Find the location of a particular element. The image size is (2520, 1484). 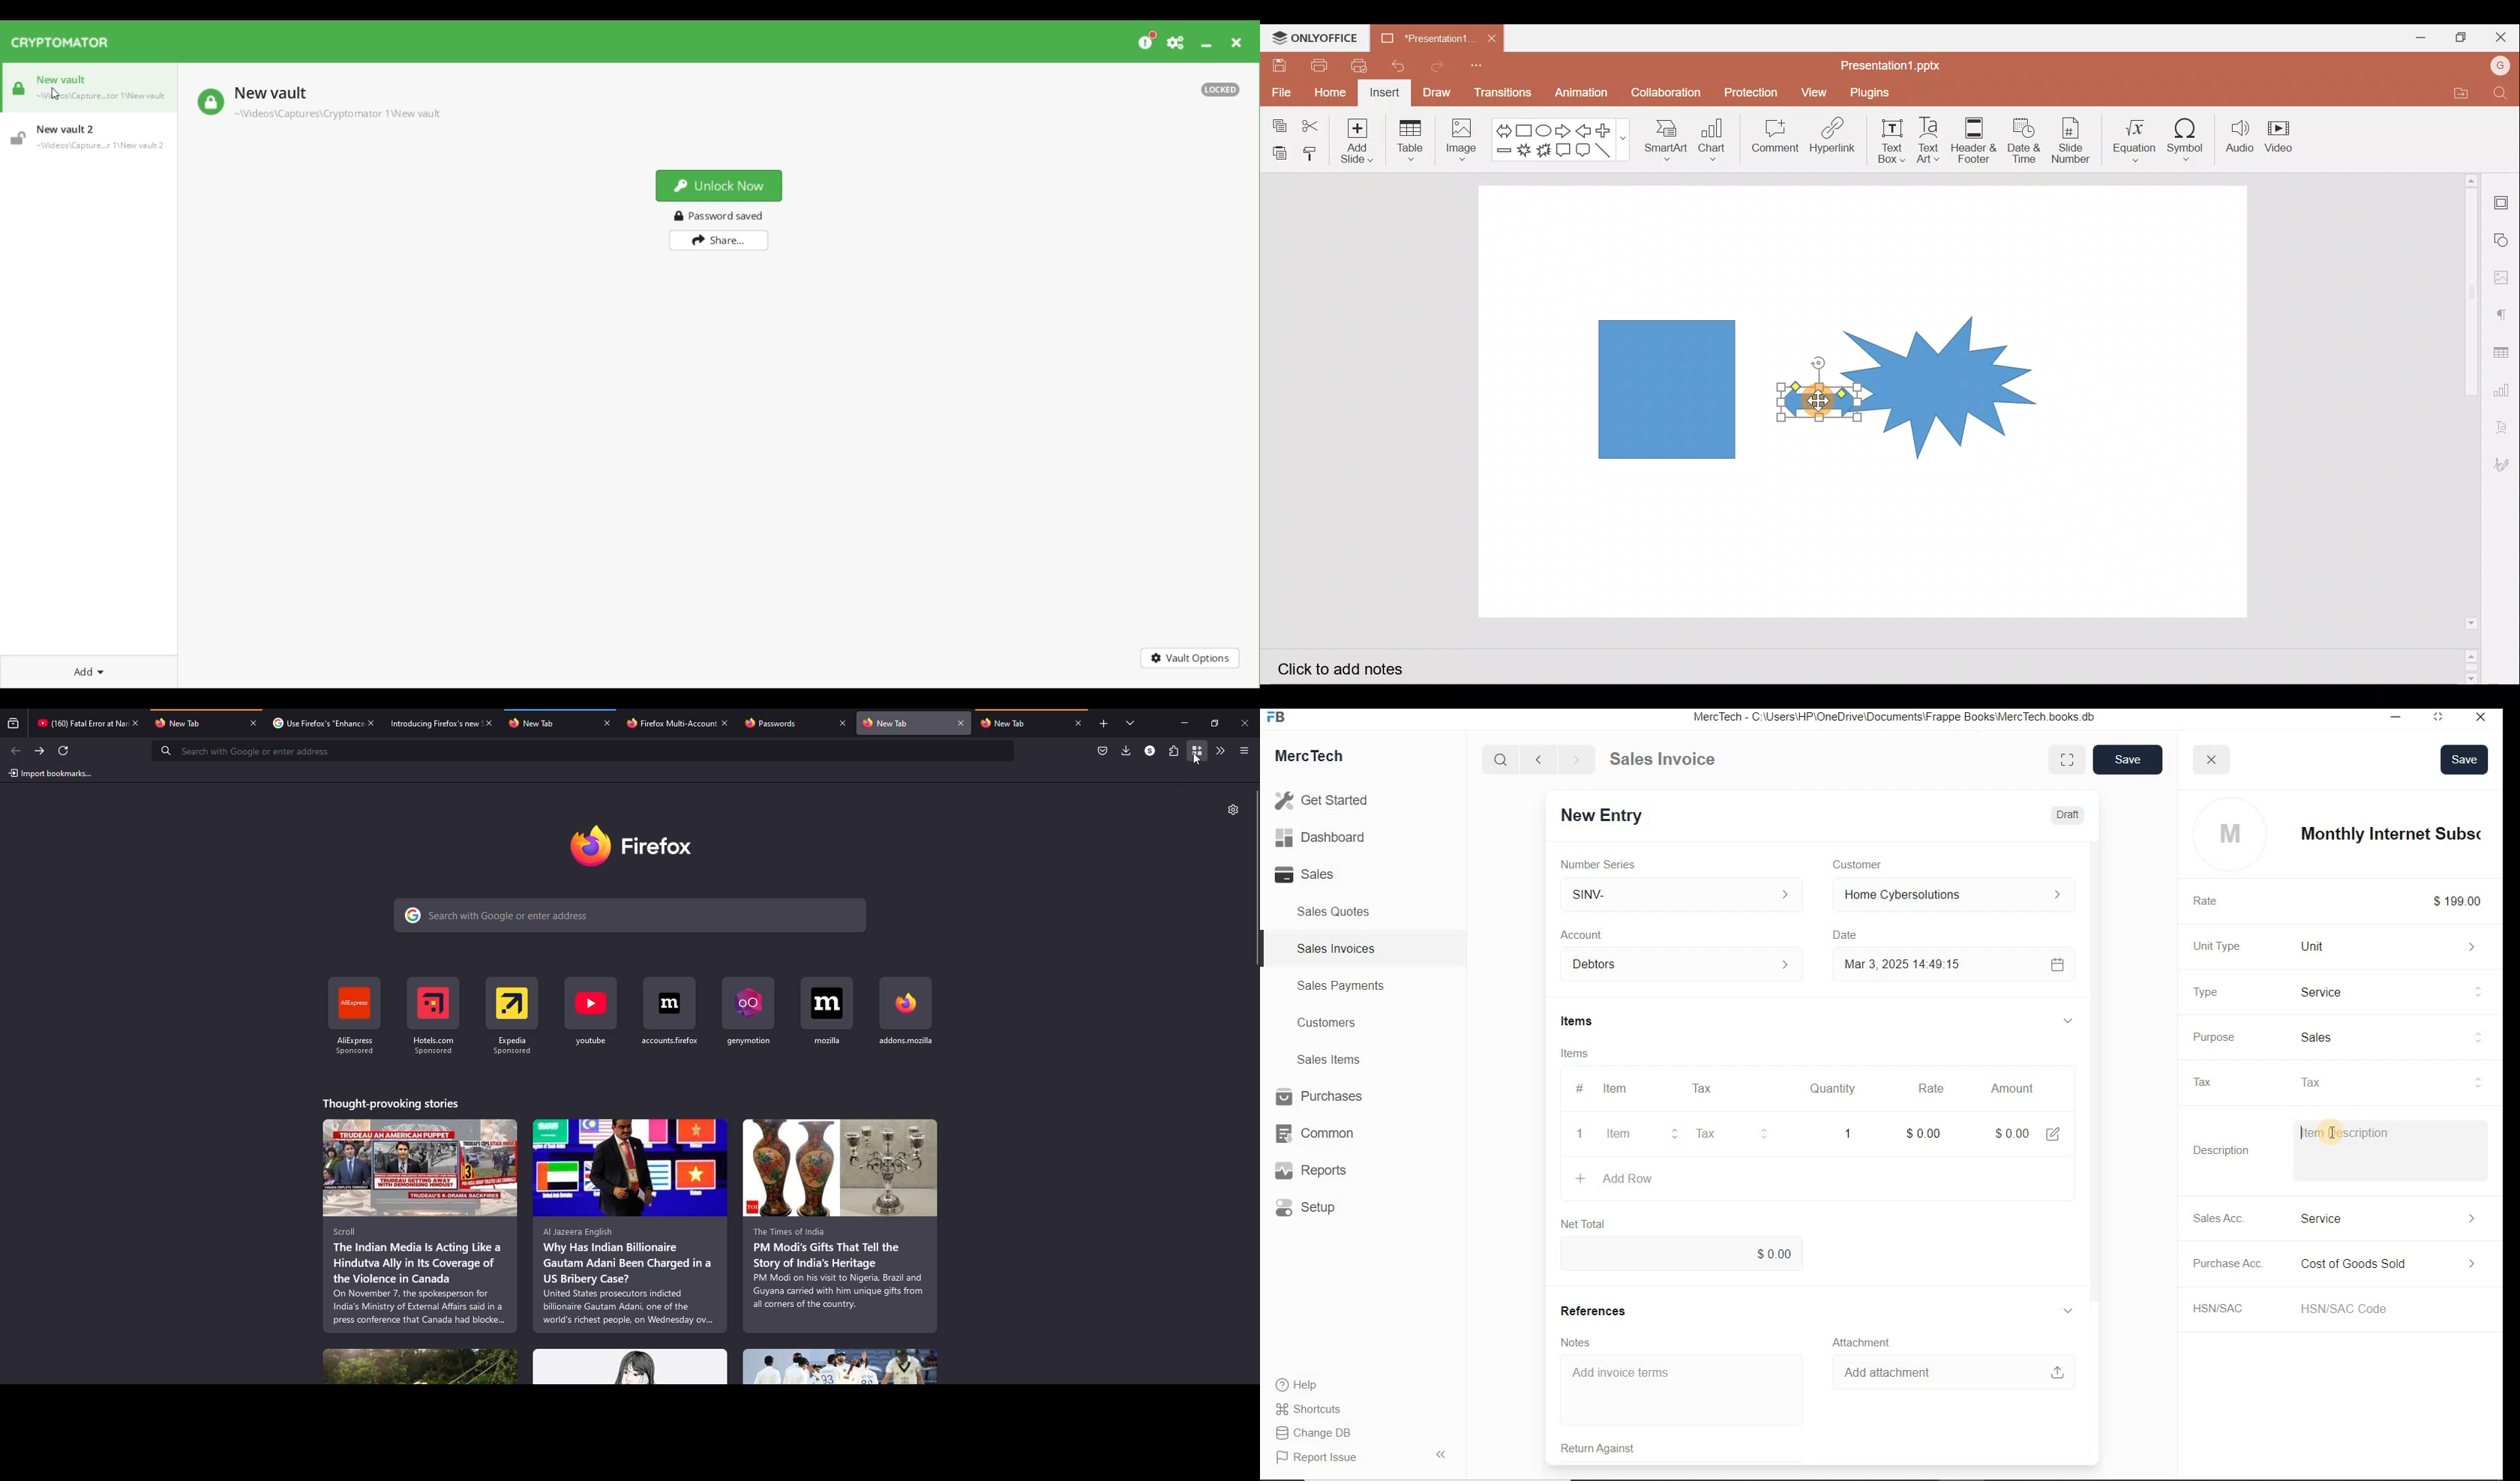

Left right arrow is located at coordinates (1500, 128).